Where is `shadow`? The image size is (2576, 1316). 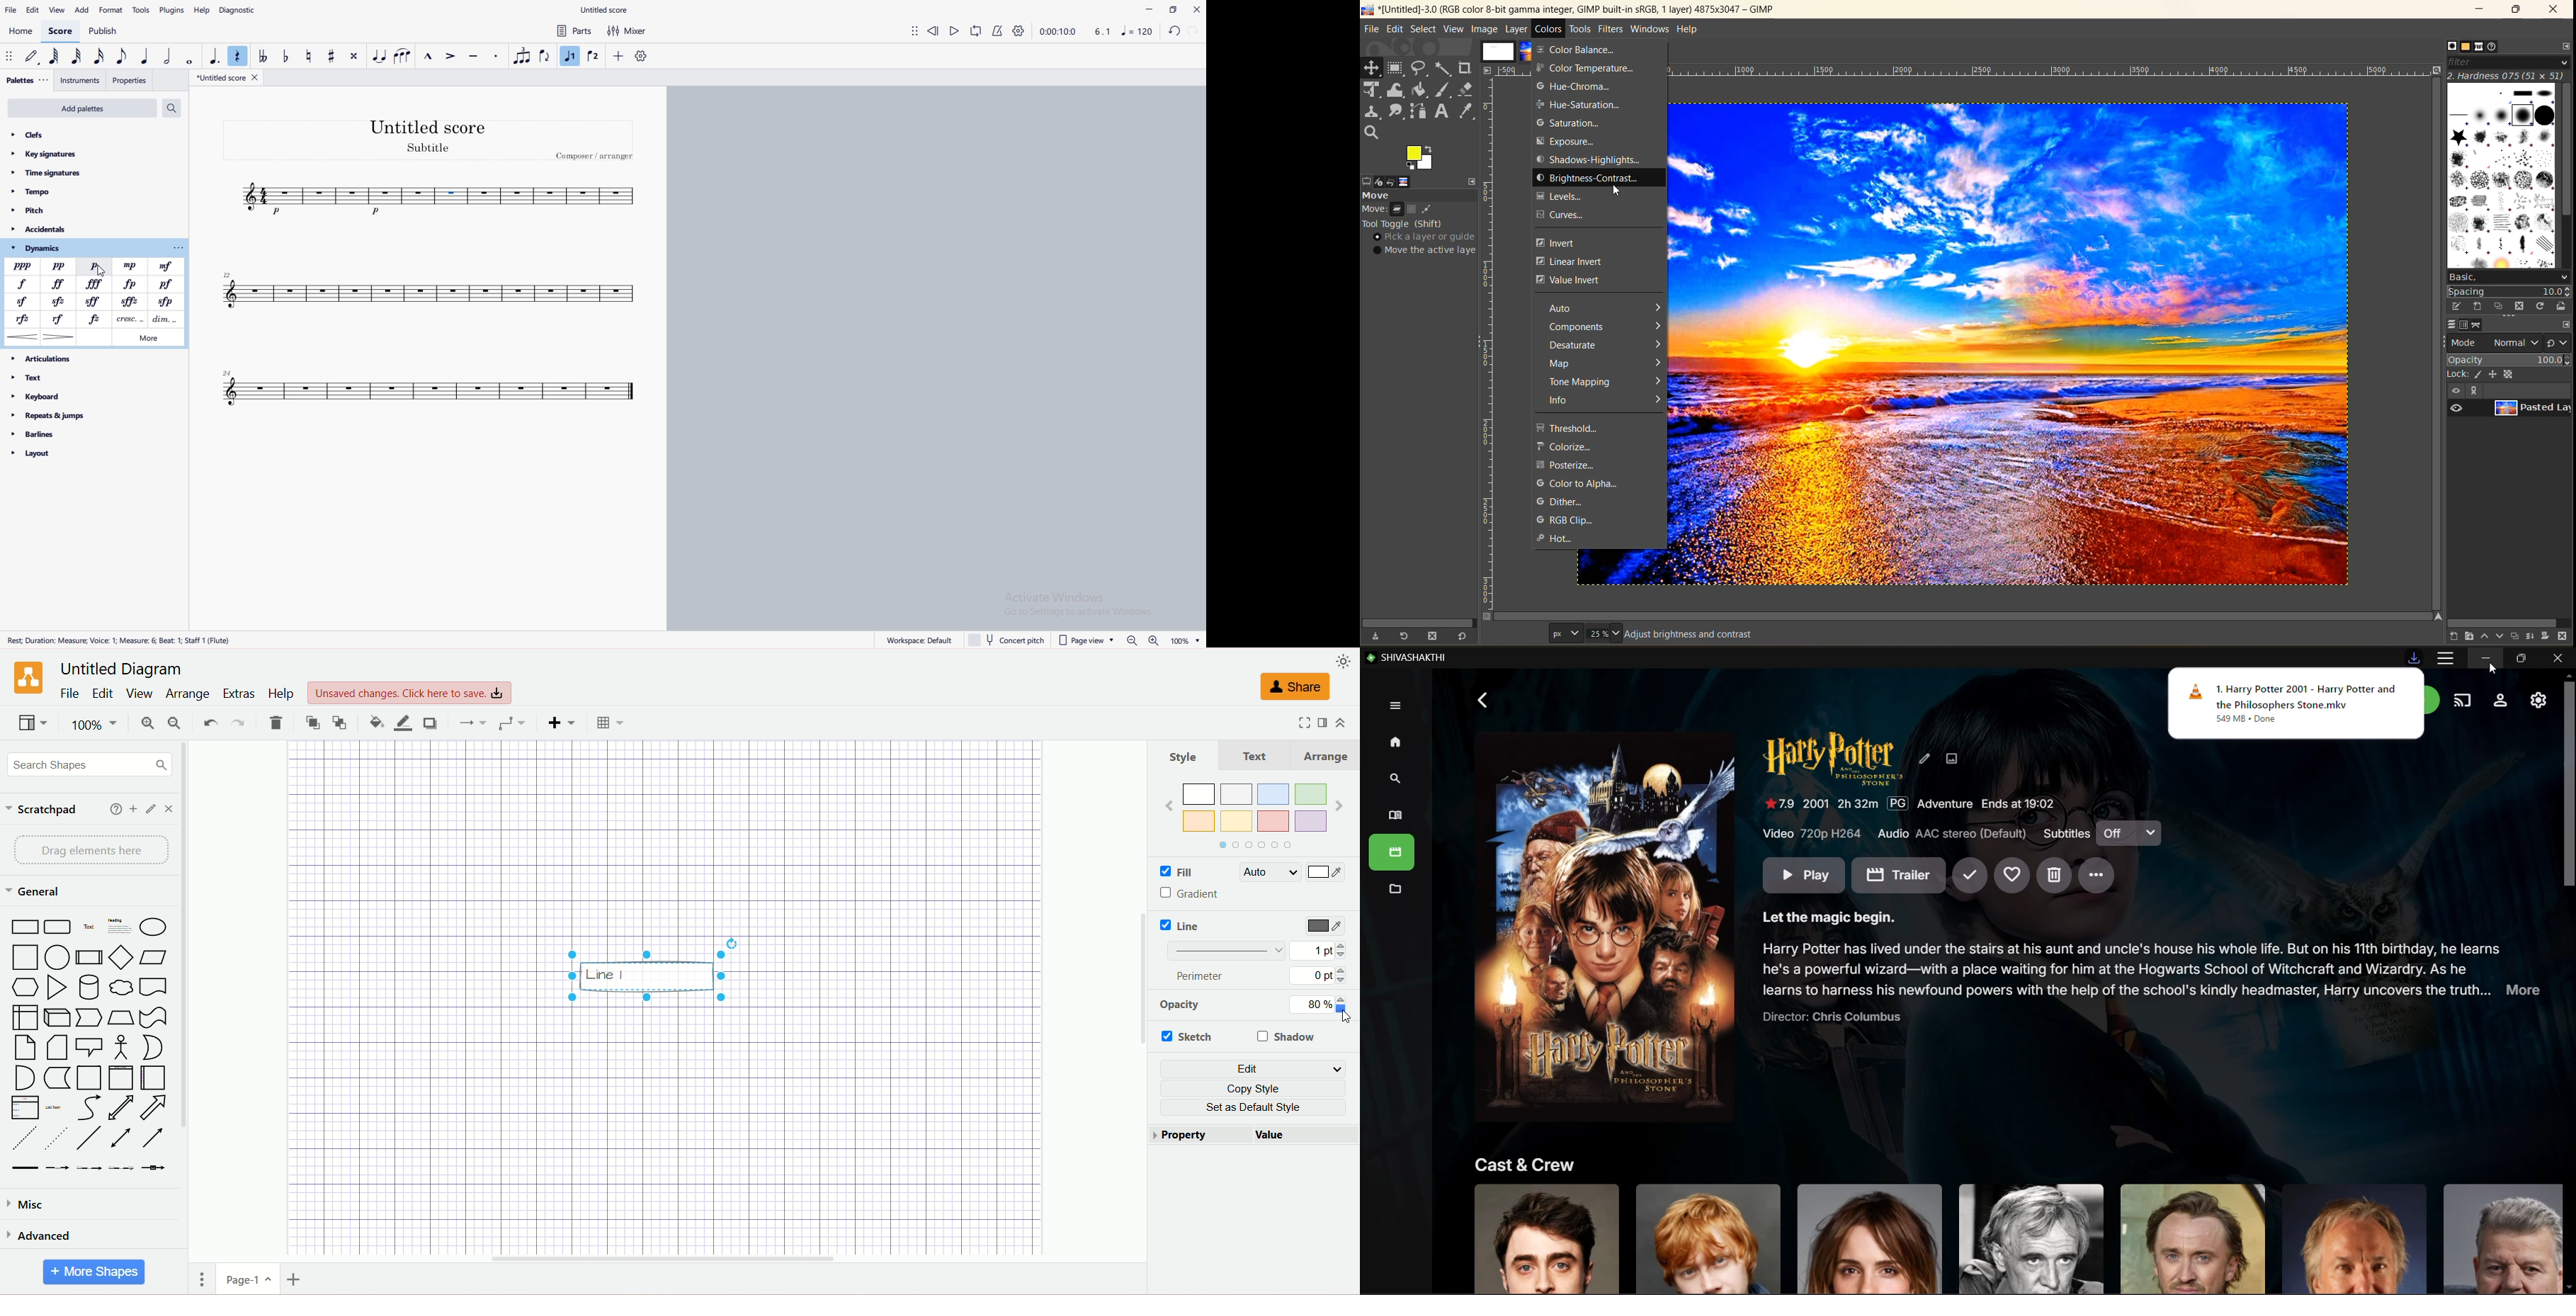
shadow is located at coordinates (1290, 1037).